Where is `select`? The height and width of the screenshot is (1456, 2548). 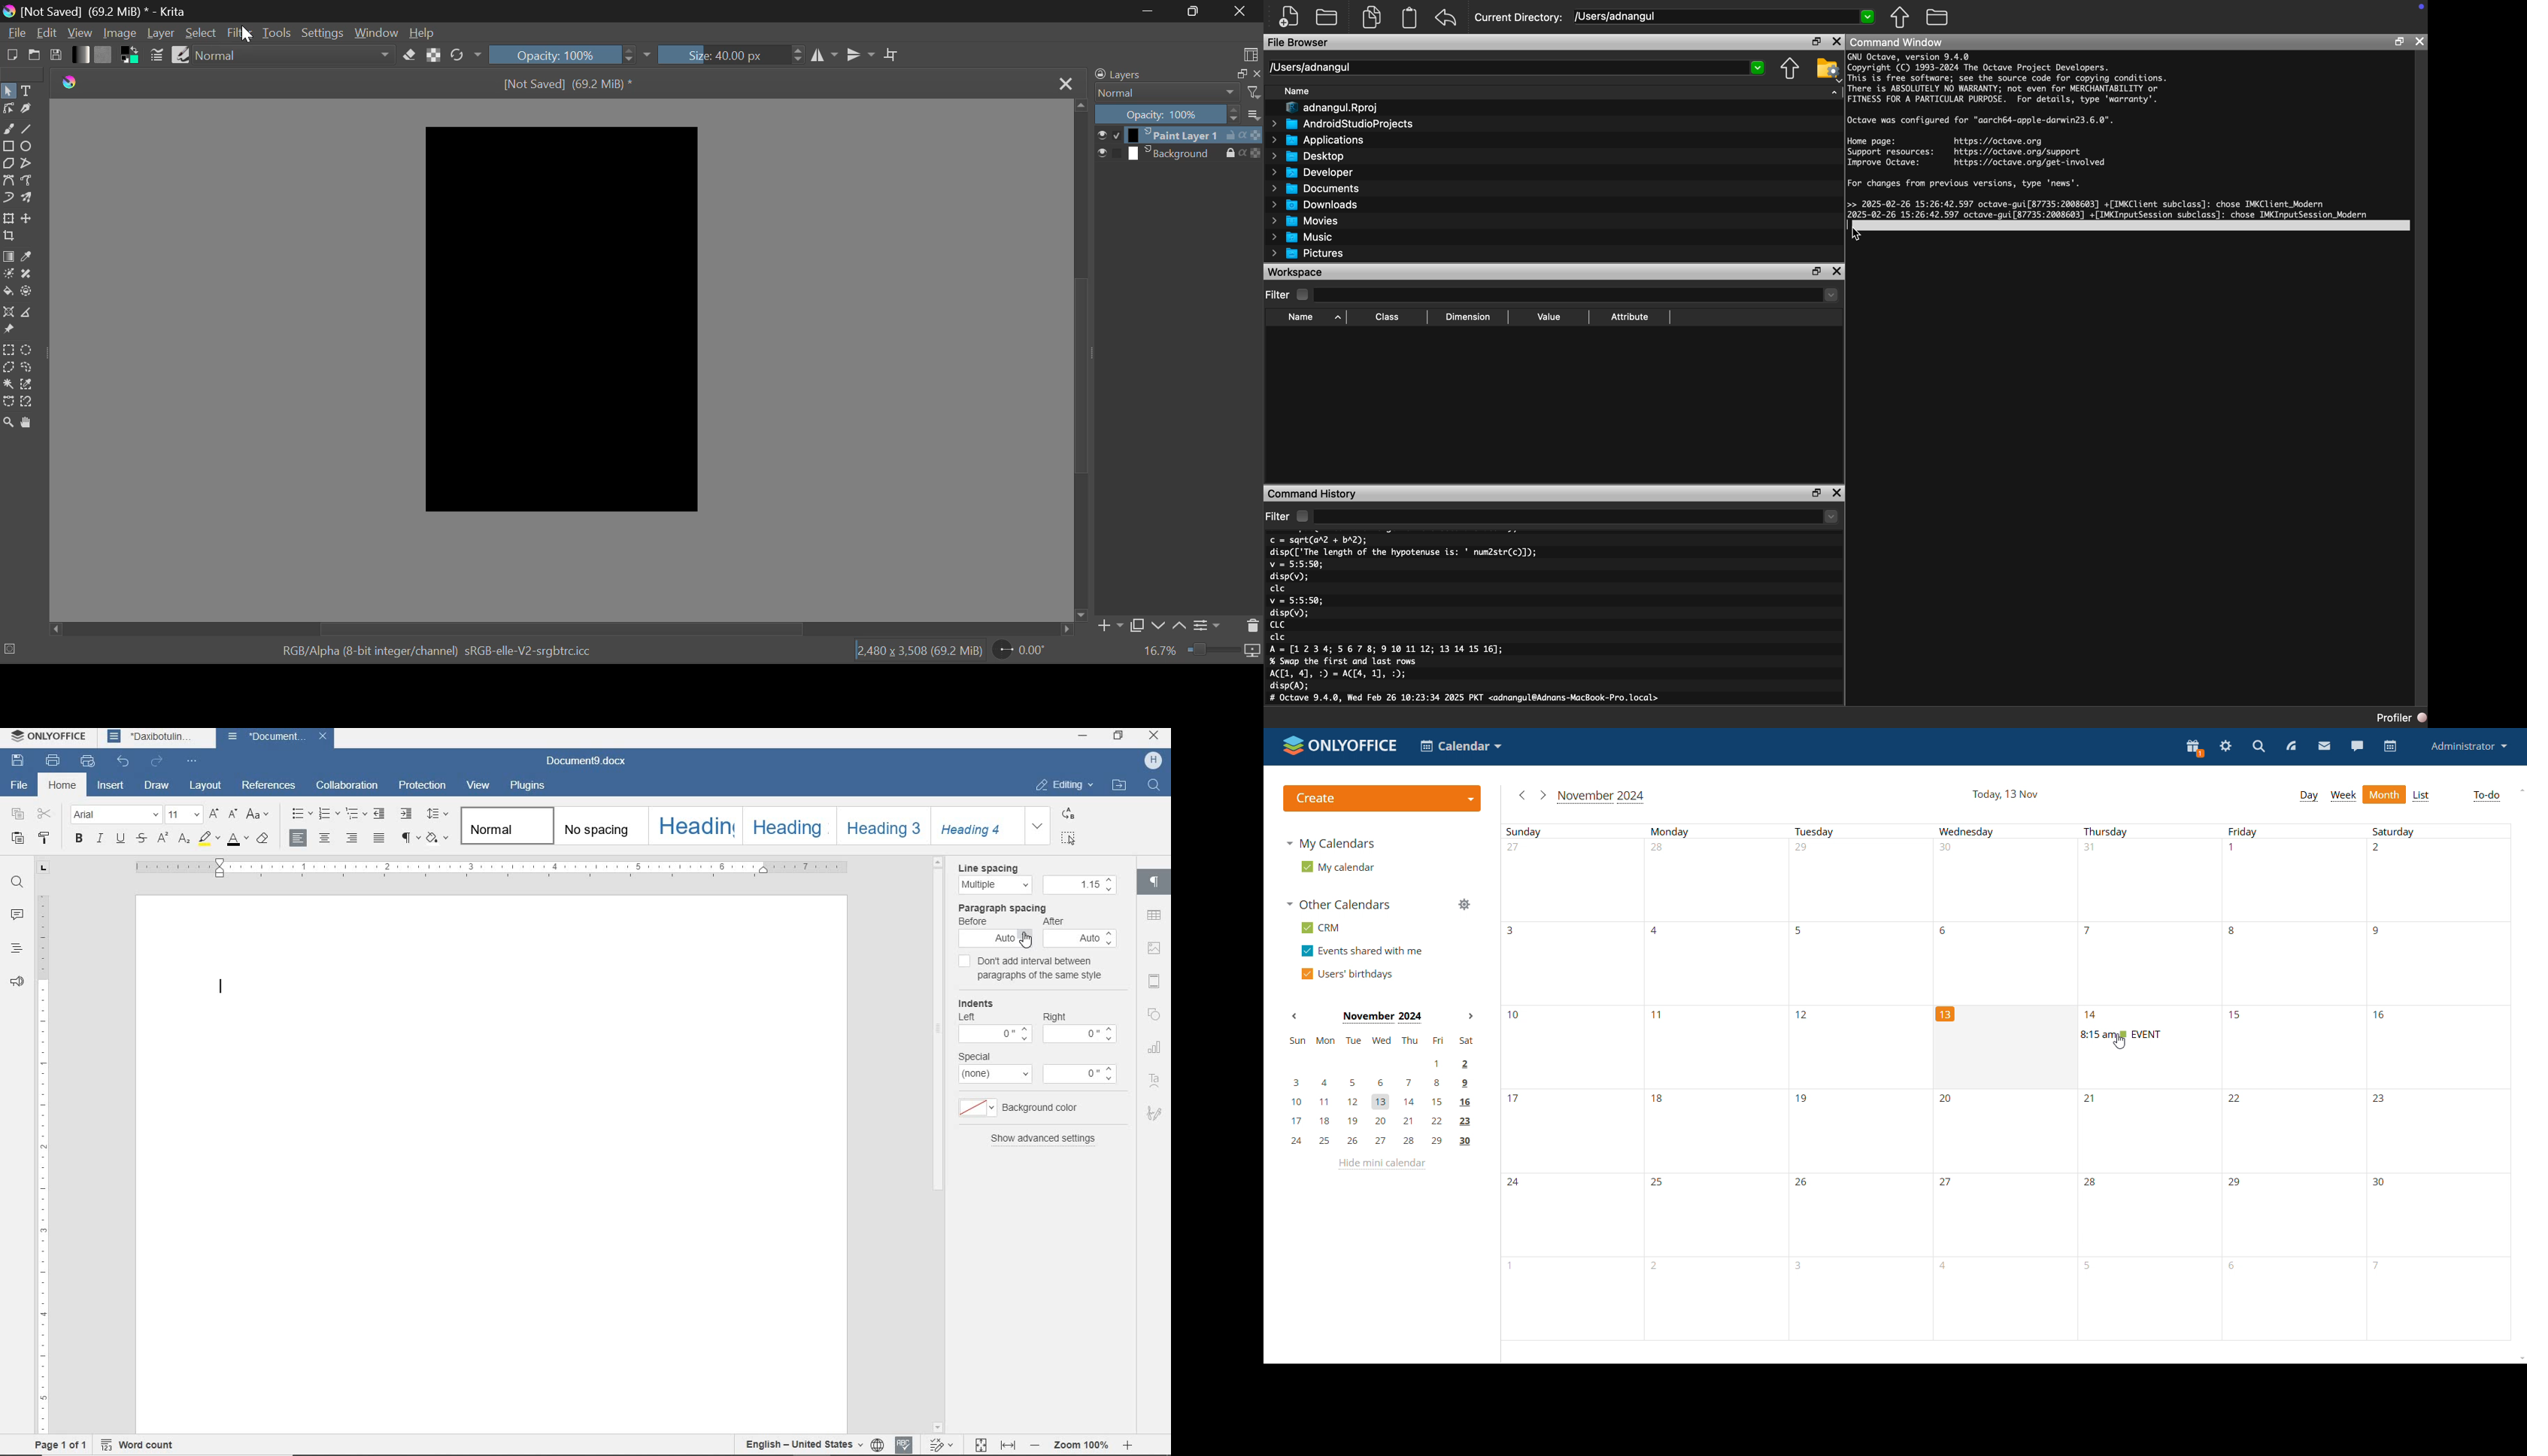 select is located at coordinates (1100, 134).